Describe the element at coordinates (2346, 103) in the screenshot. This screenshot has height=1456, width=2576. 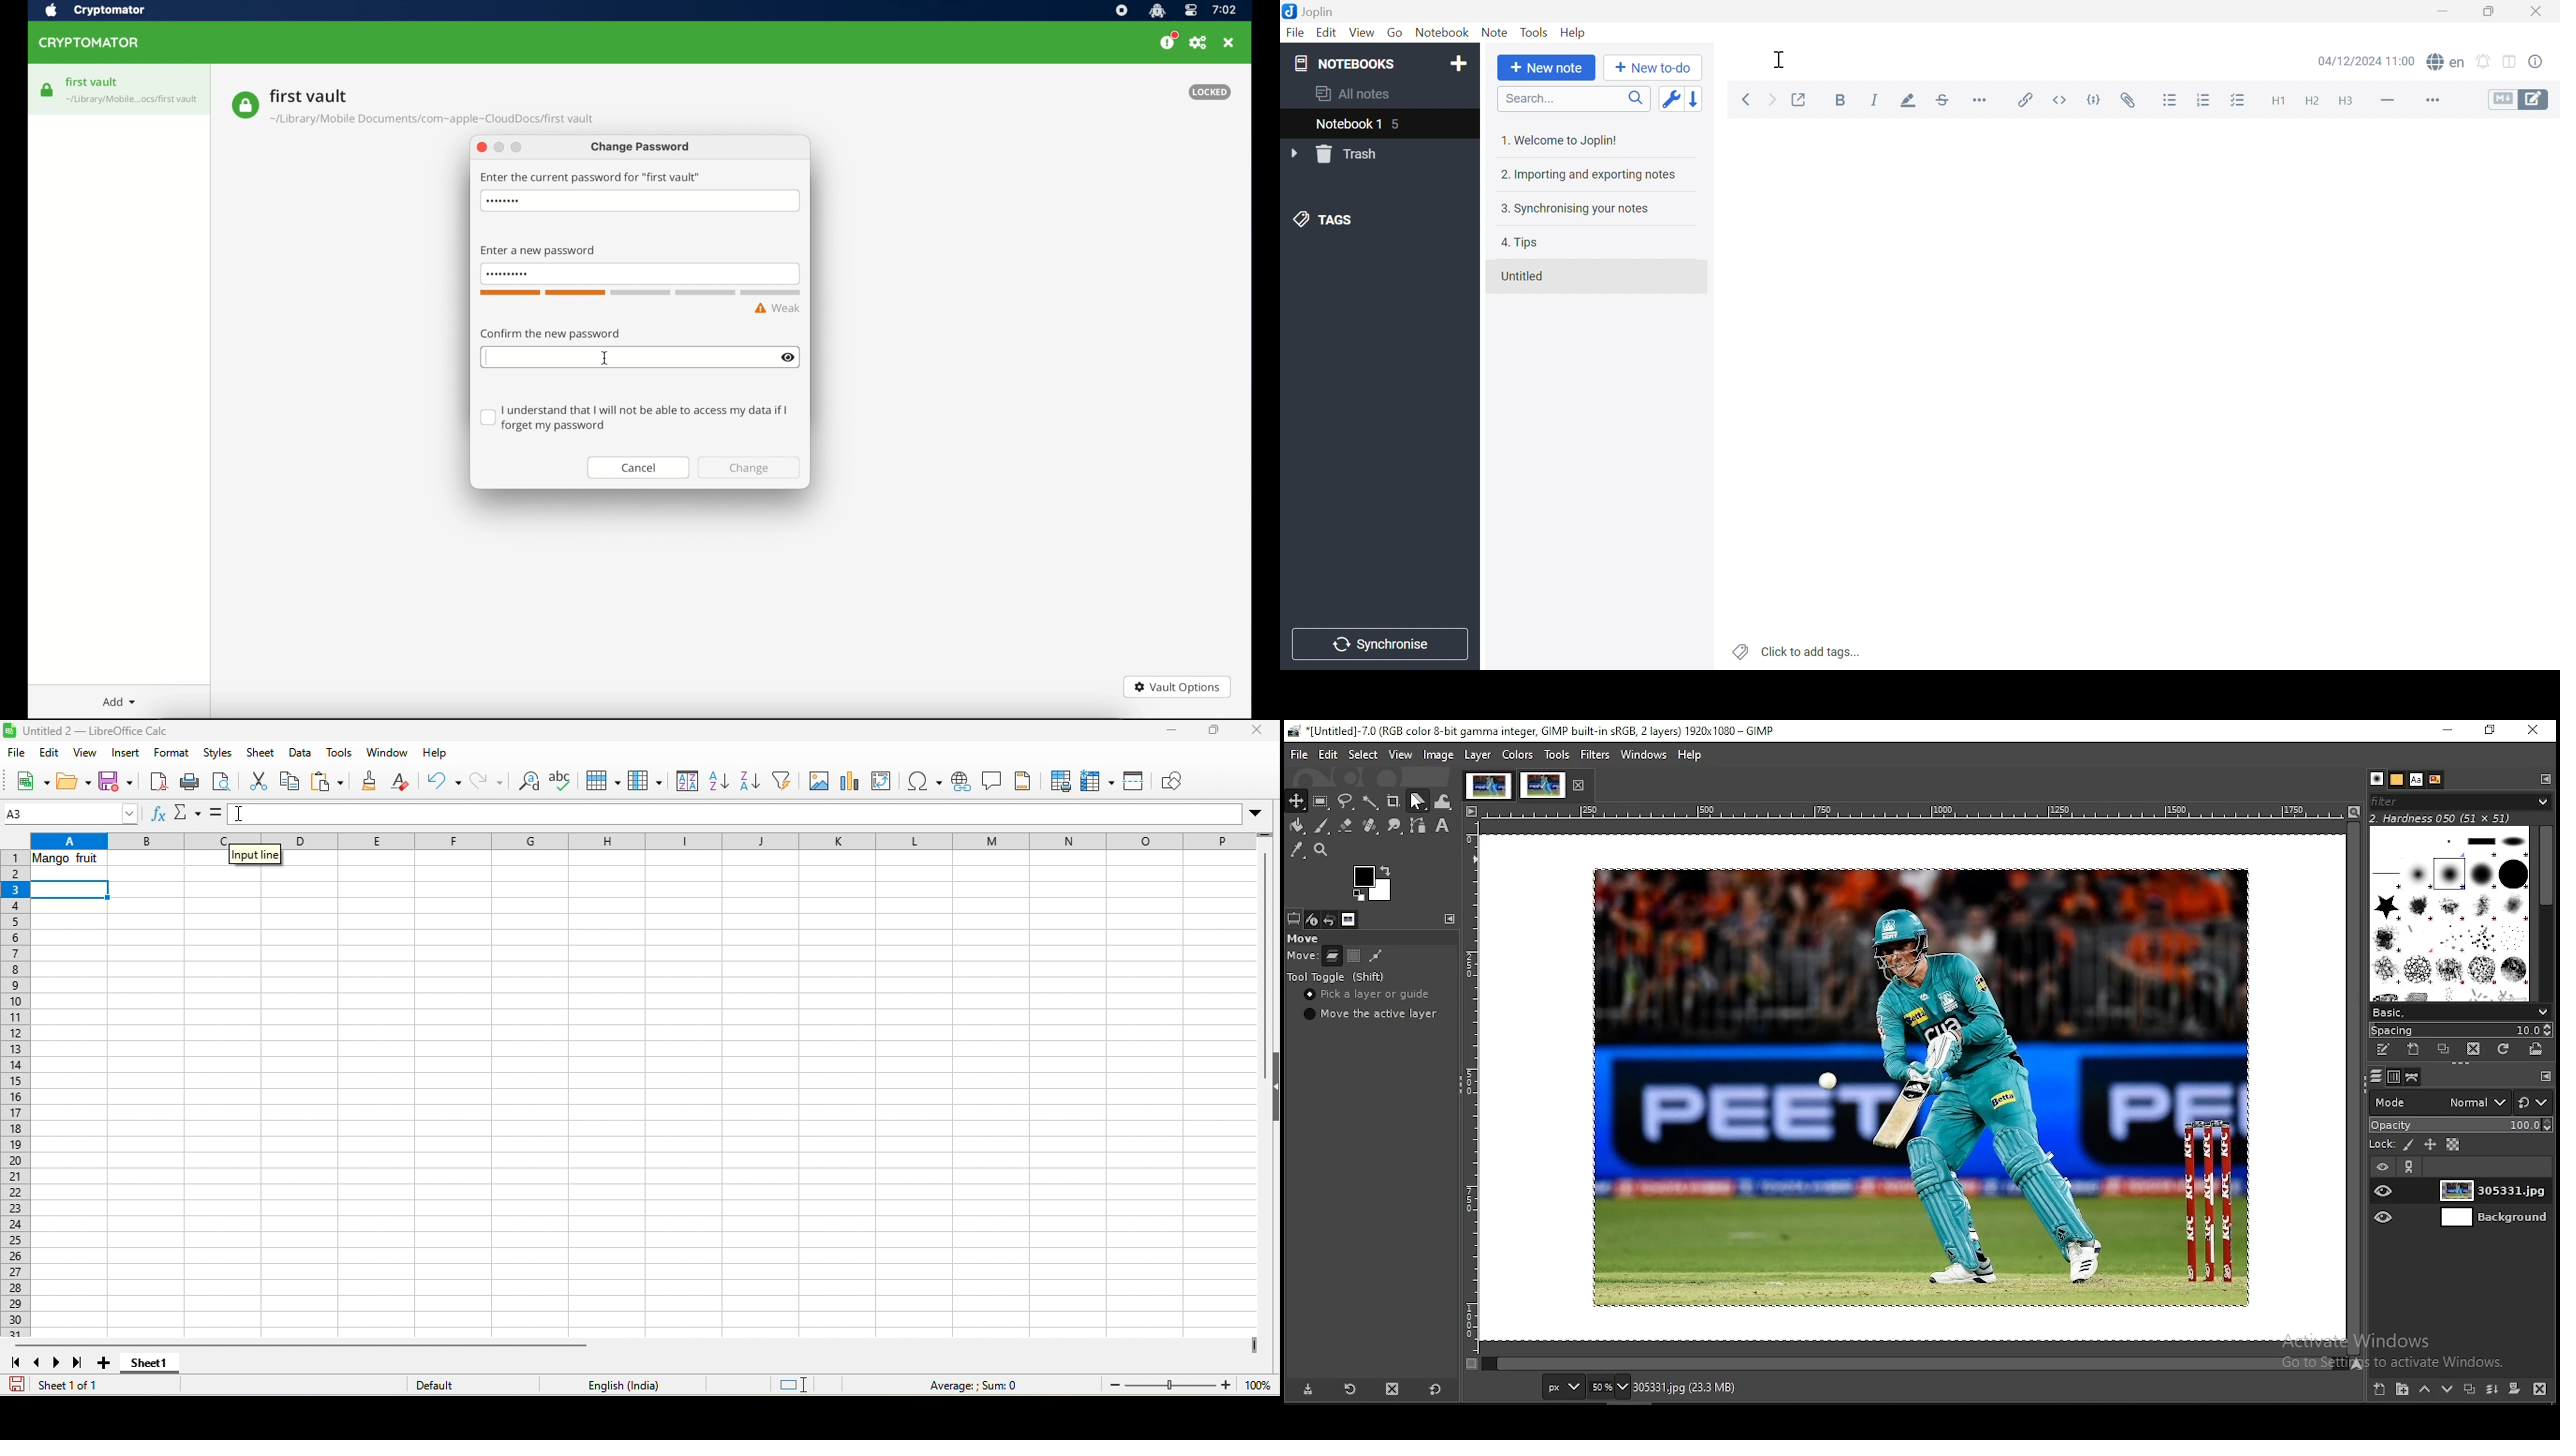
I see `Heading 3` at that location.